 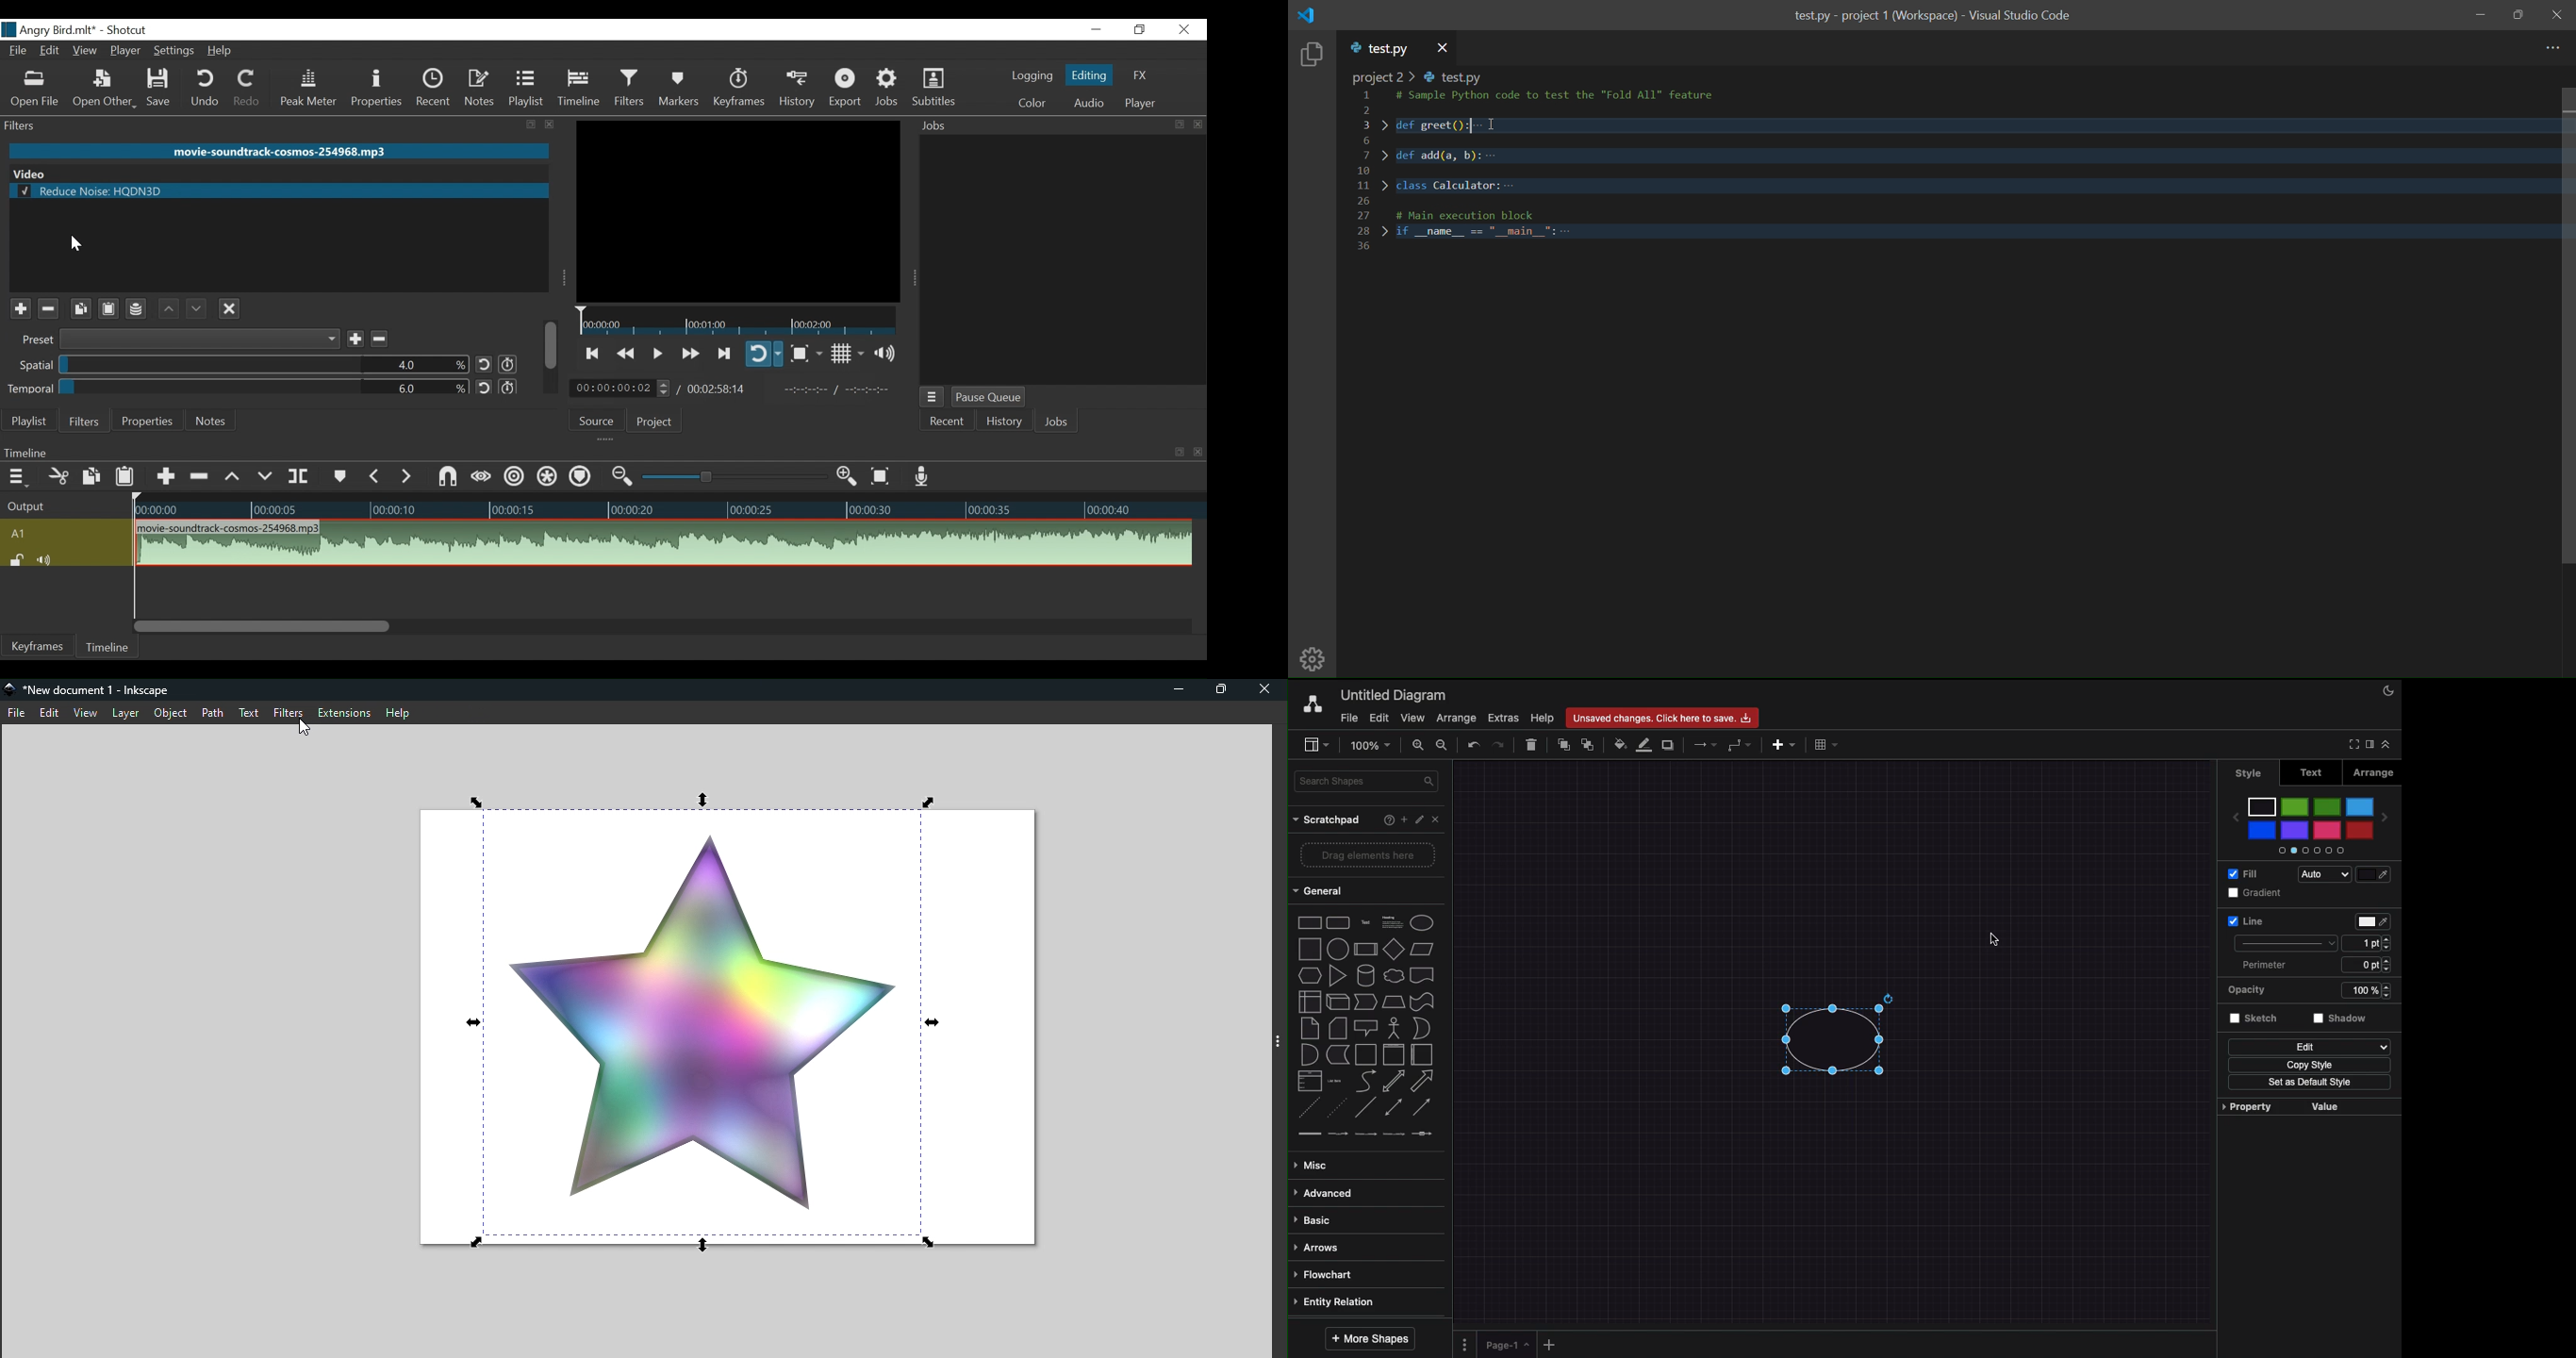 What do you see at coordinates (2368, 989) in the screenshot?
I see `100%` at bounding box center [2368, 989].